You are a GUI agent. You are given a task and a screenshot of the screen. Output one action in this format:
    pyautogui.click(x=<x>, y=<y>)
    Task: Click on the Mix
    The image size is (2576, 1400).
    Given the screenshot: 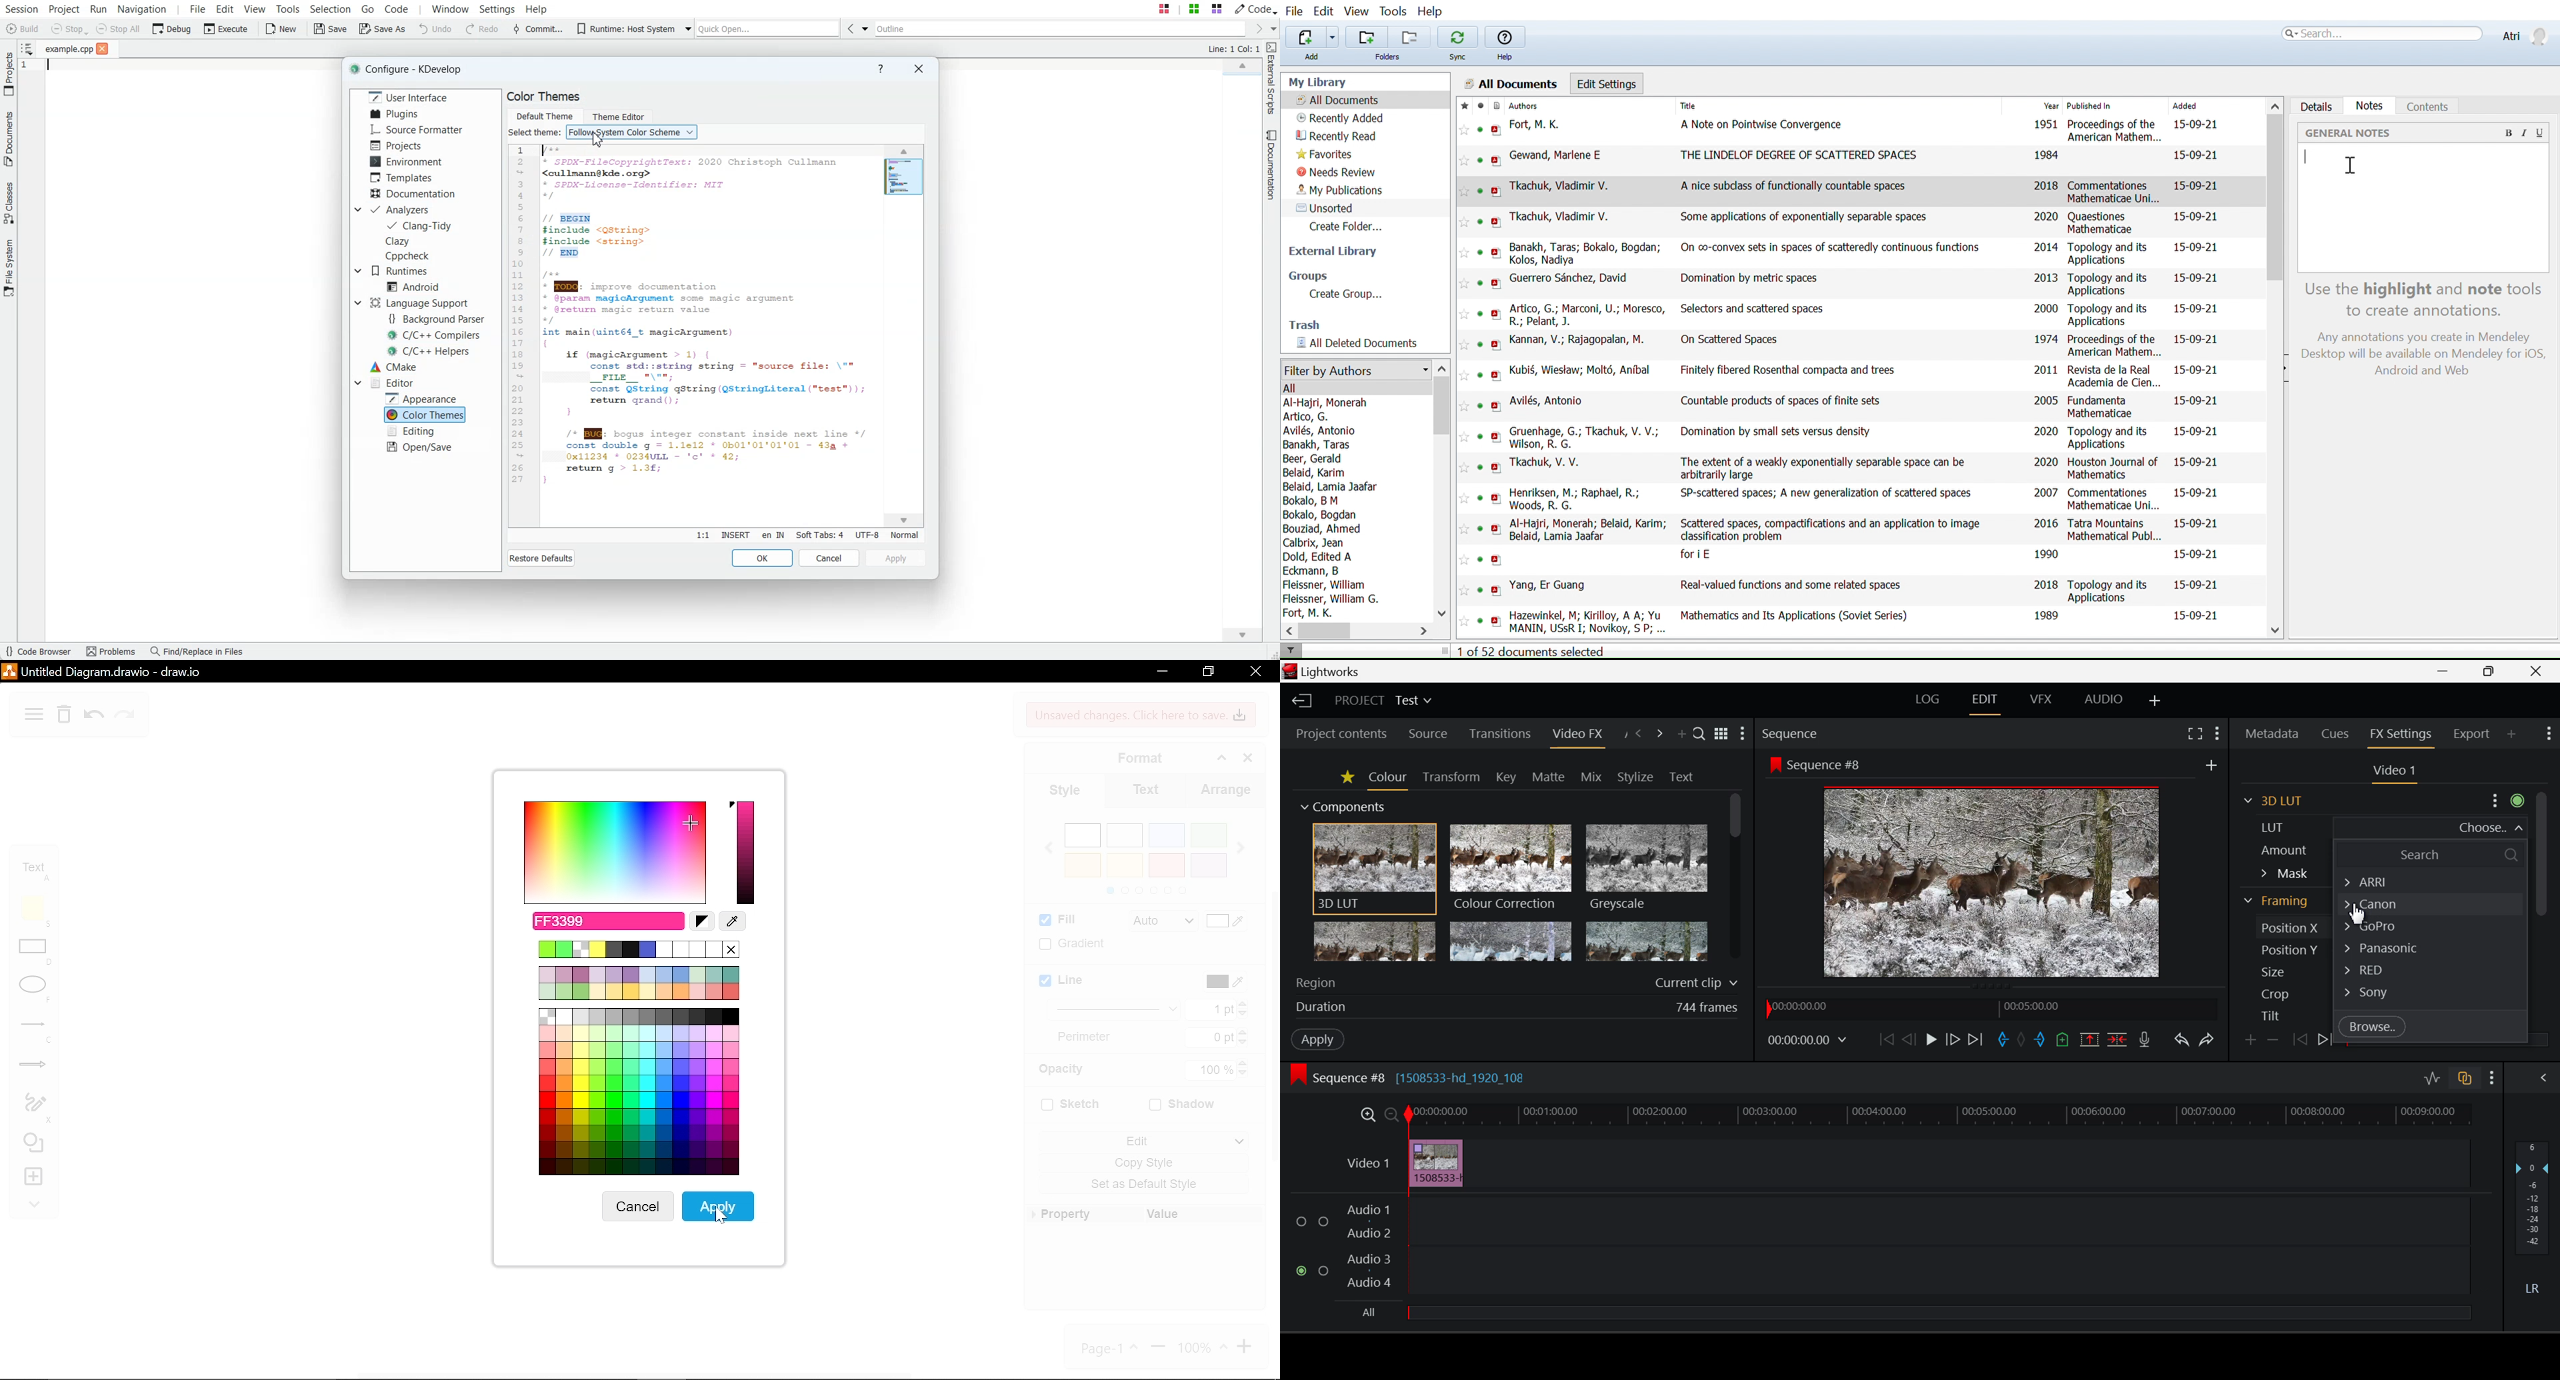 What is the action you would take?
    pyautogui.click(x=1592, y=775)
    